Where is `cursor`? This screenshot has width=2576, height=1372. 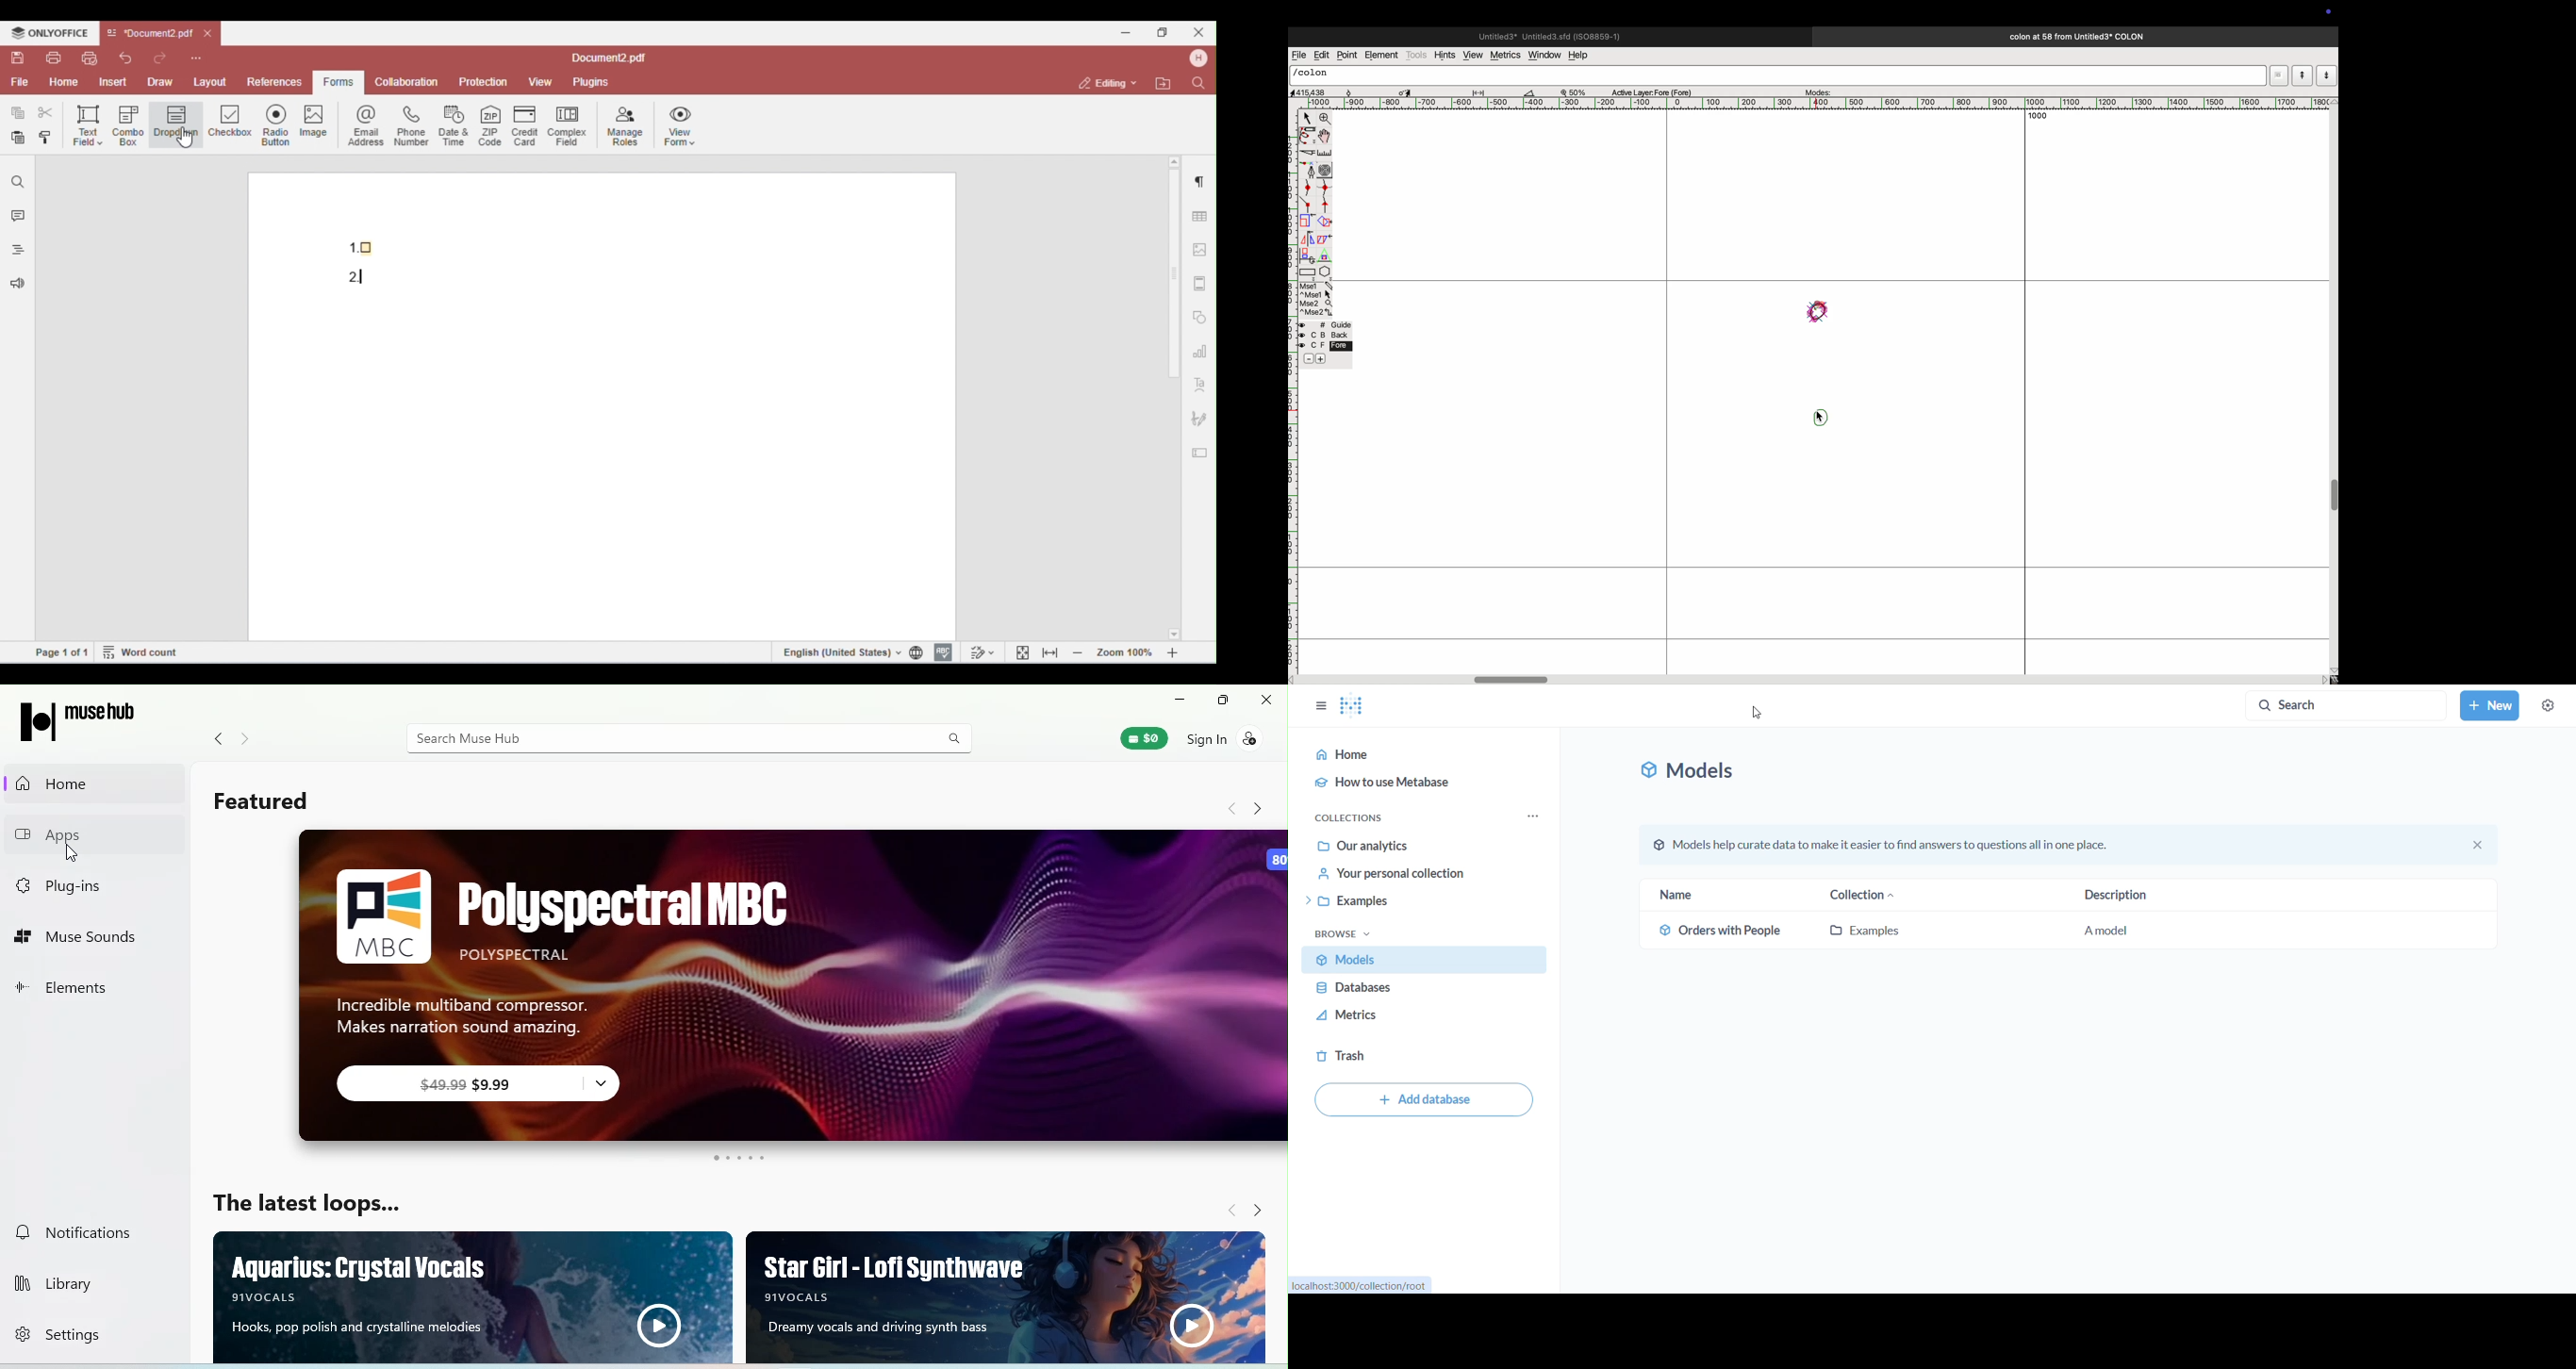 cursor is located at coordinates (1820, 416).